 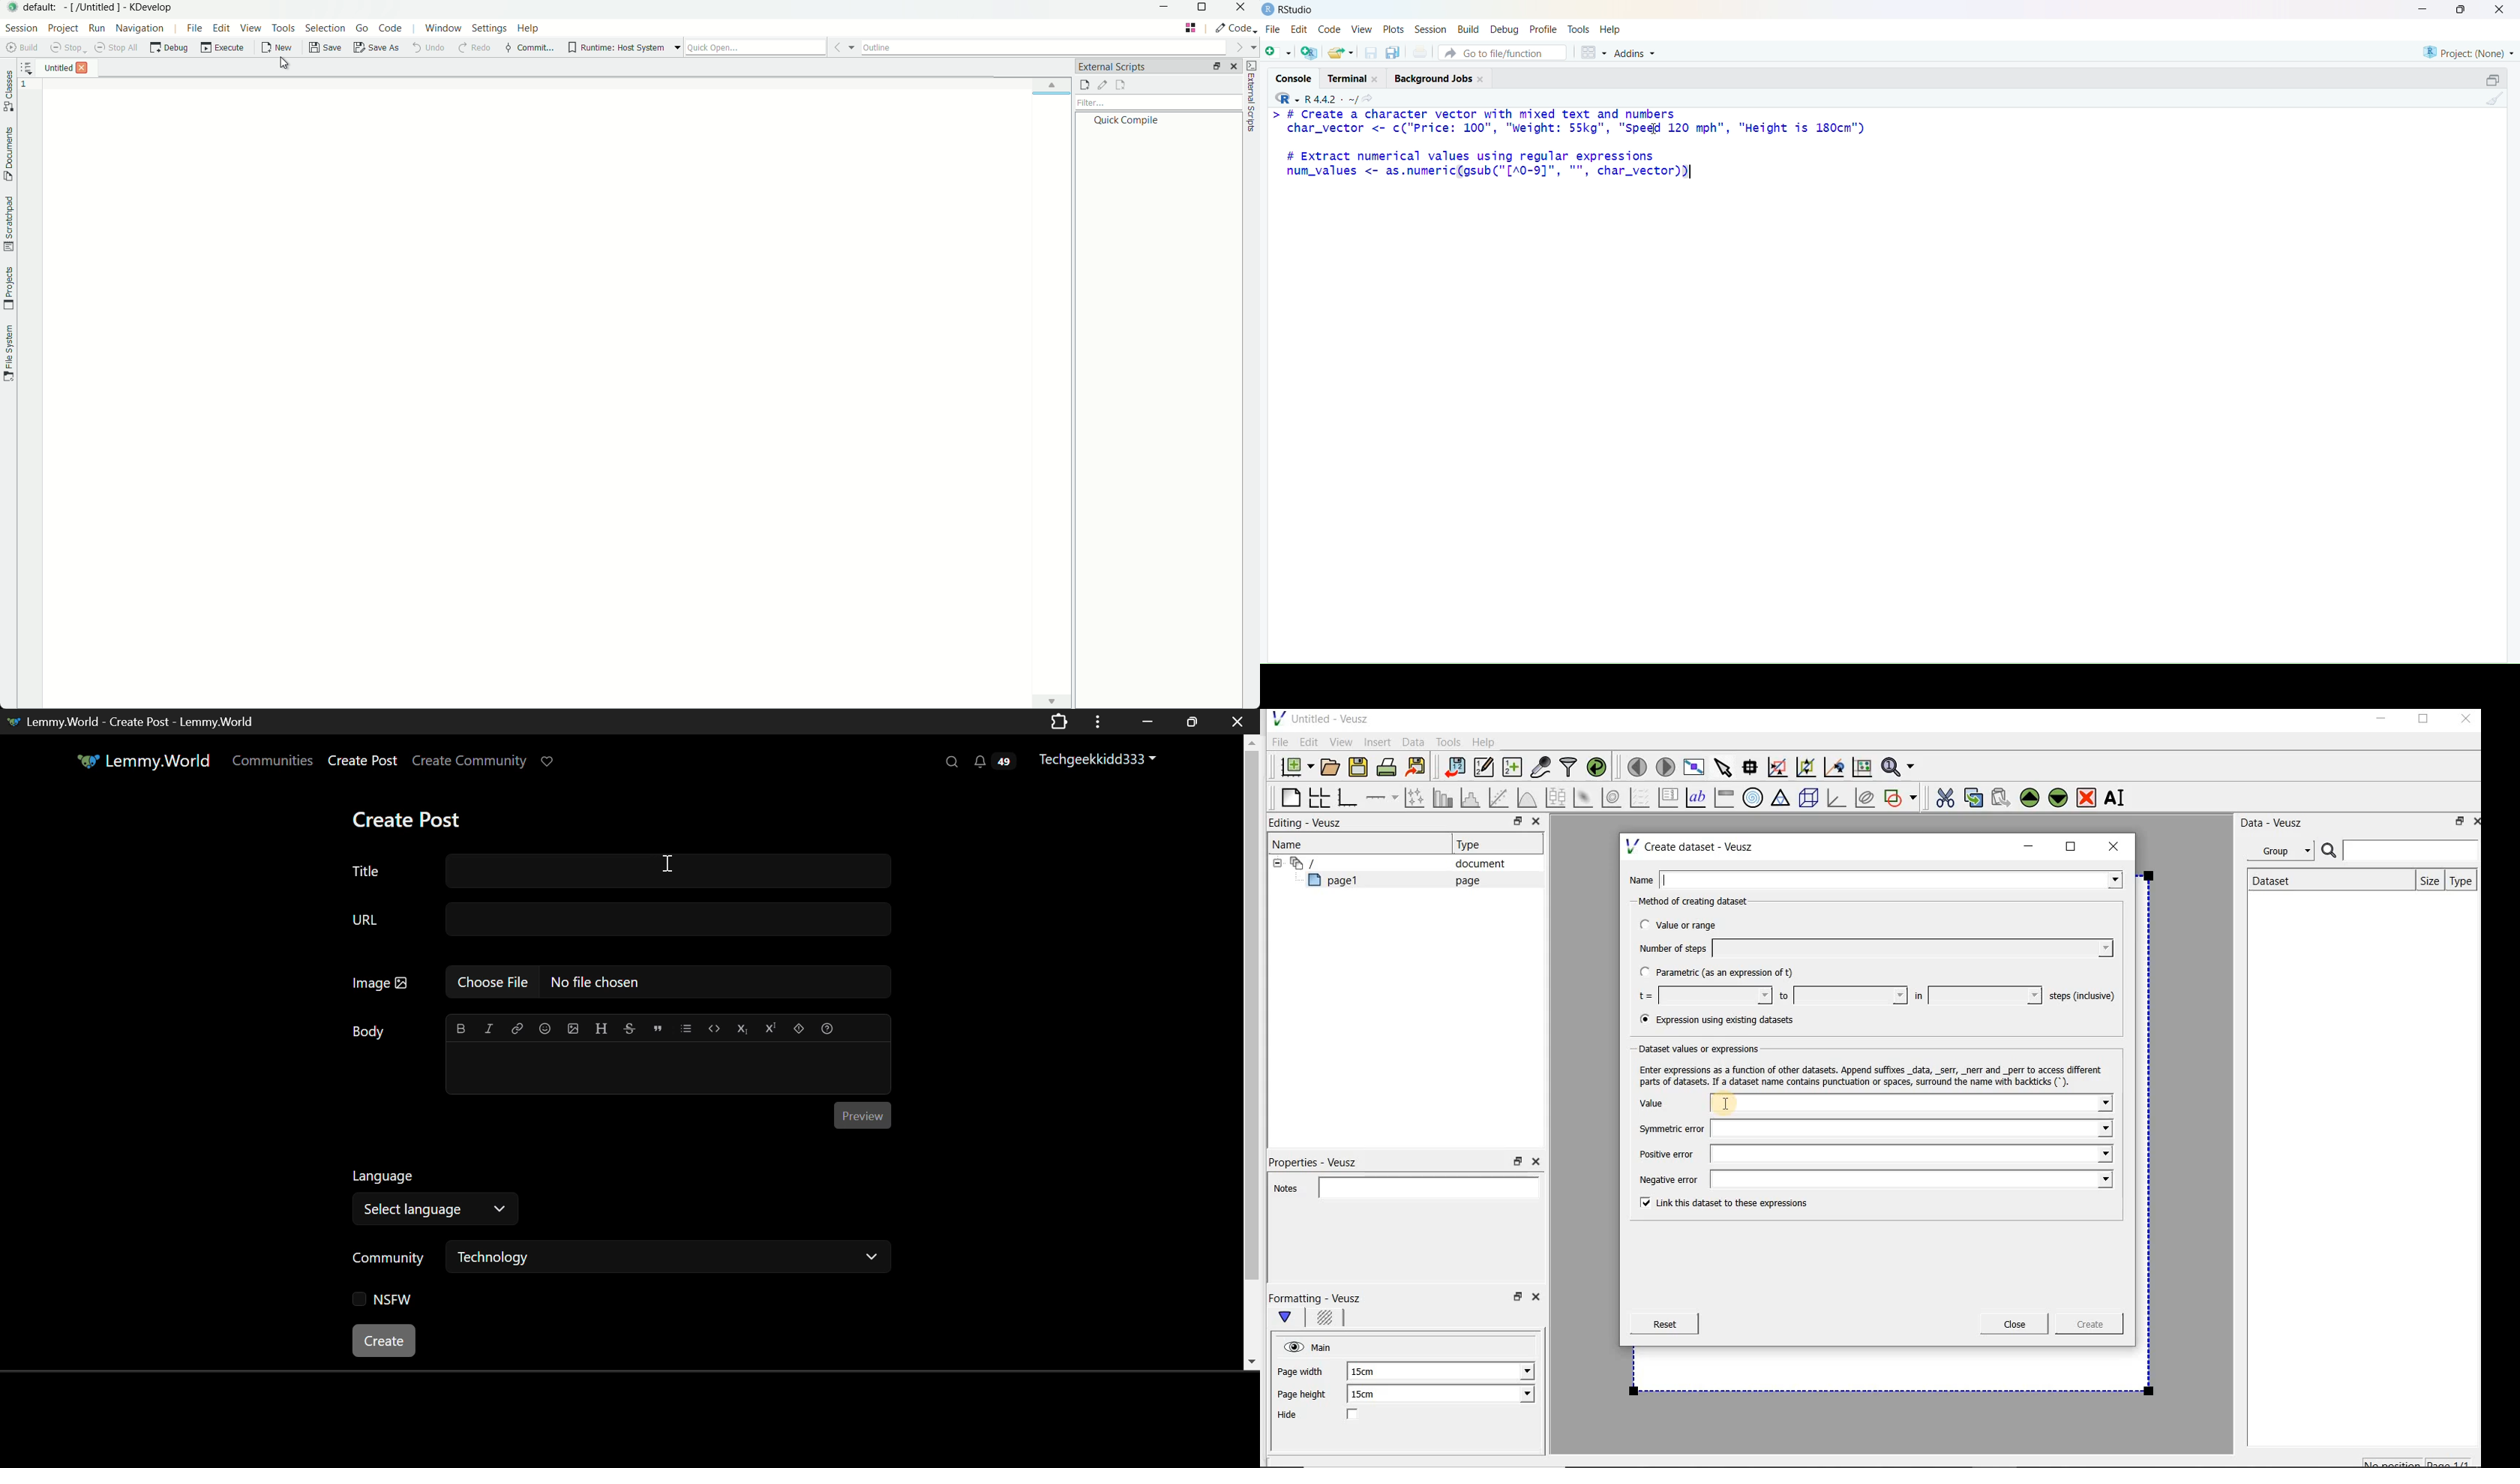 I want to click on Create Post, so click(x=410, y=817).